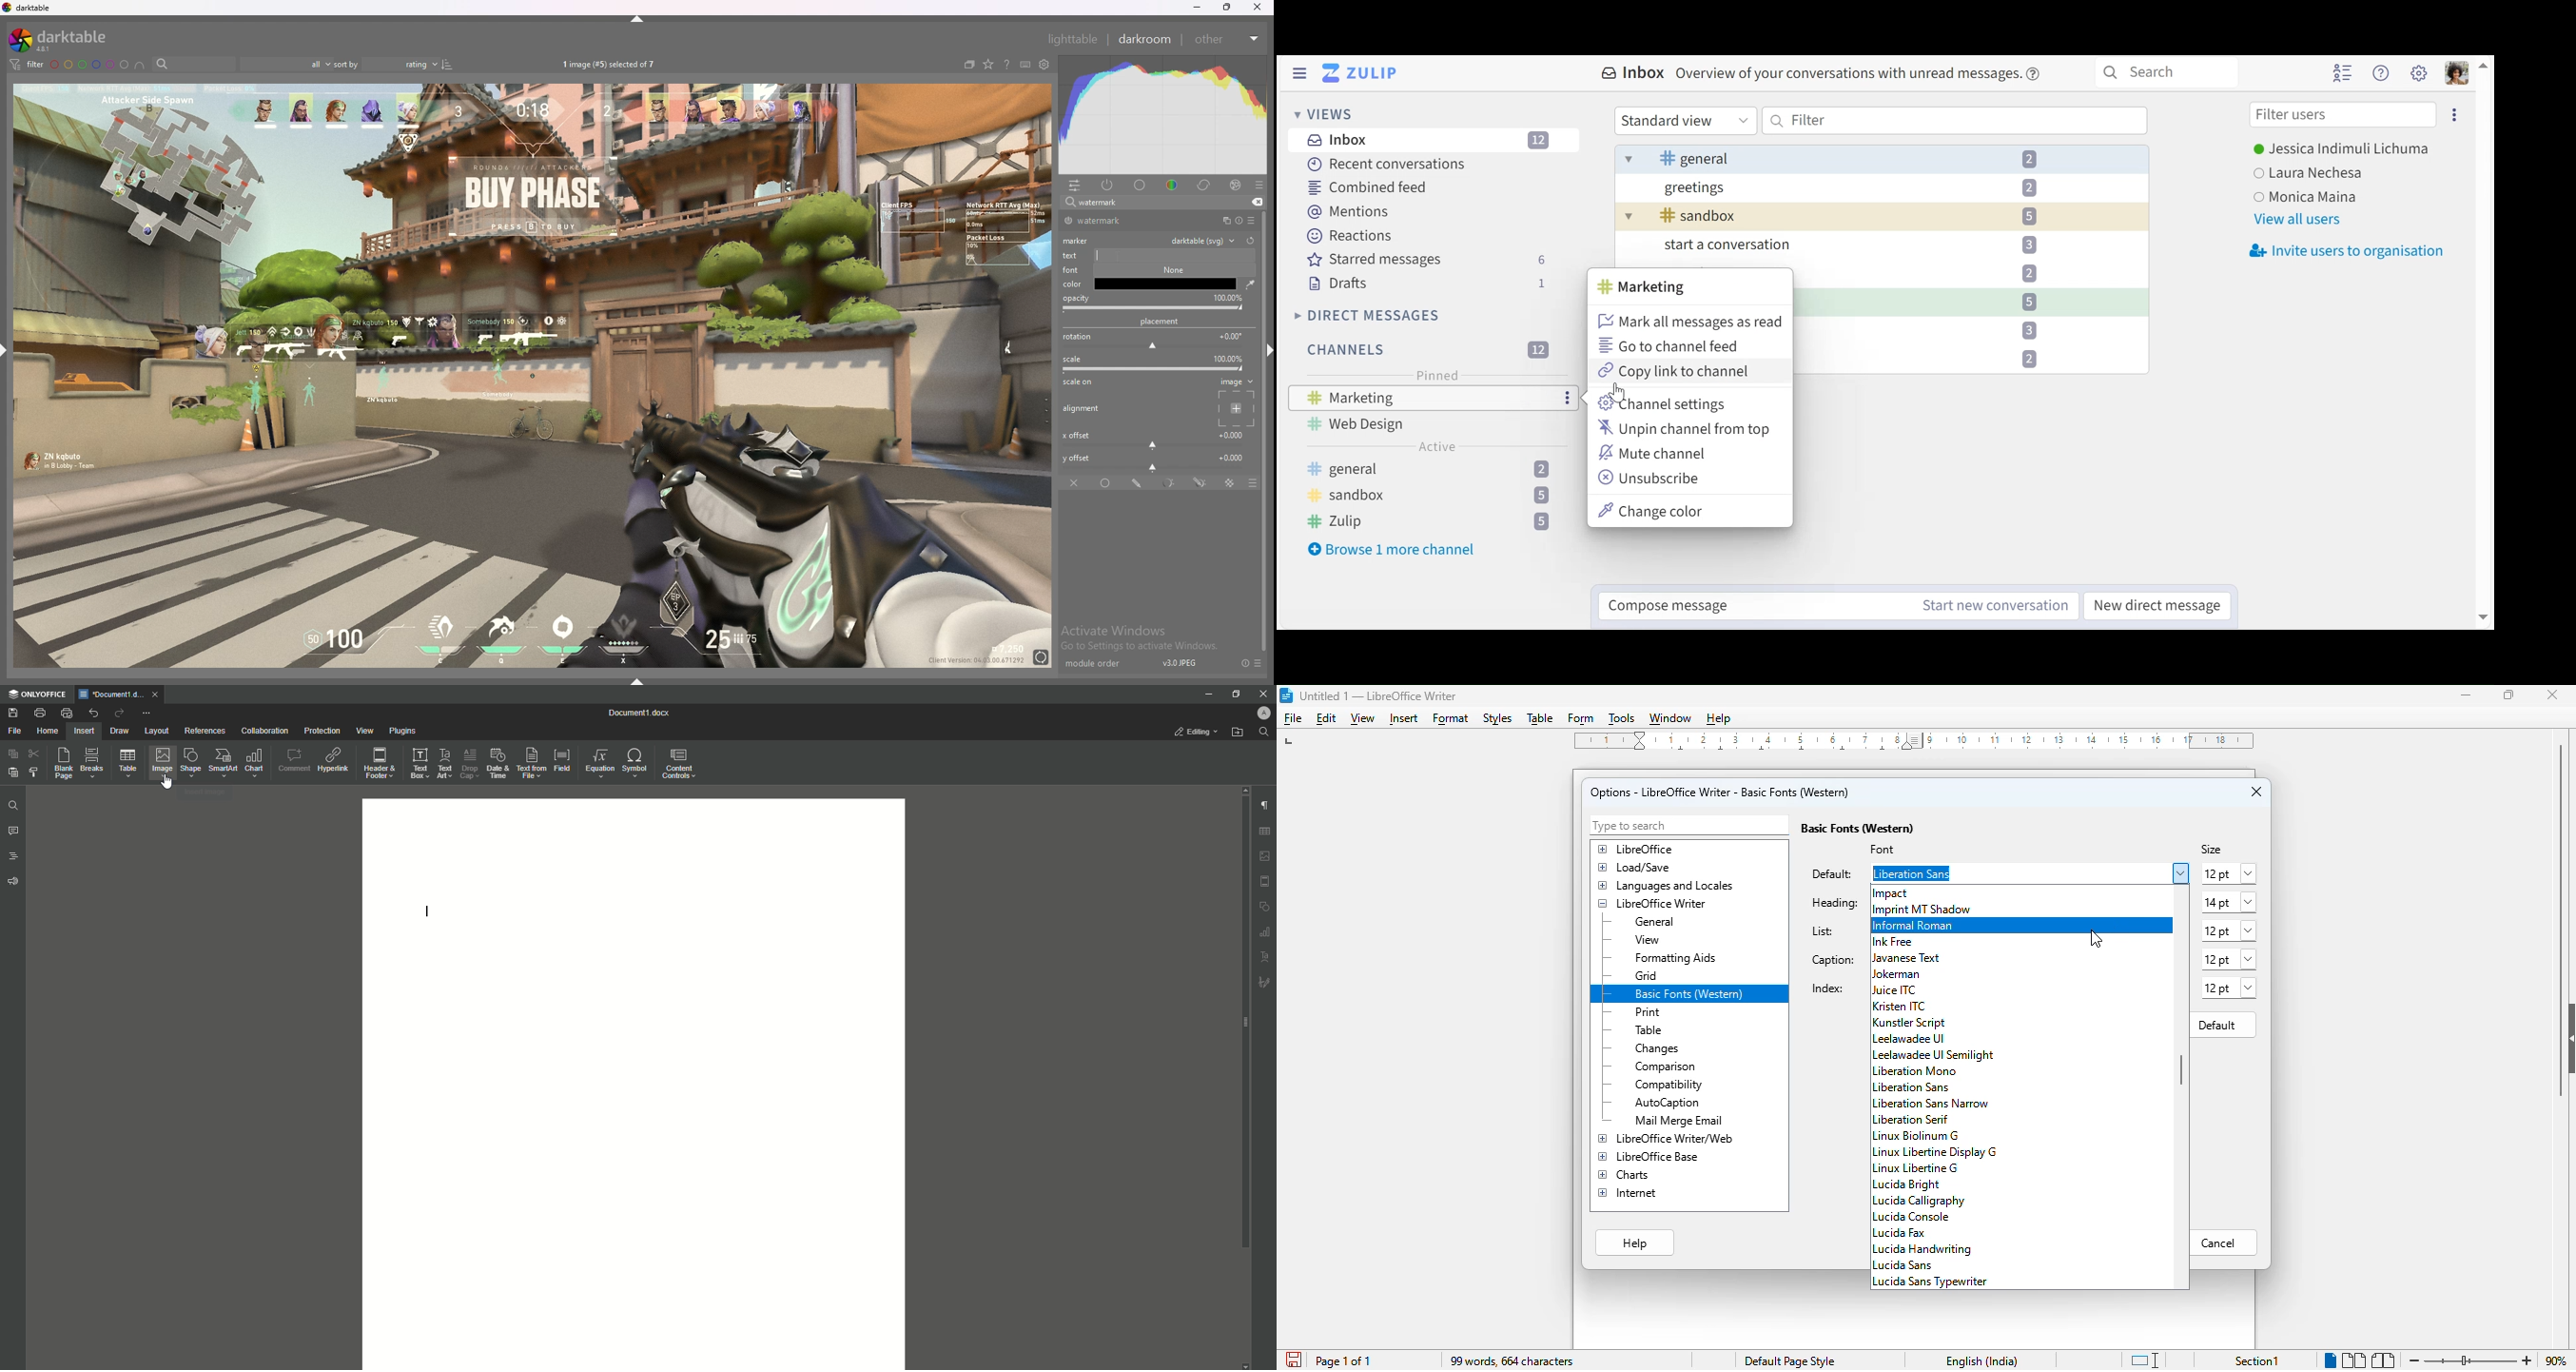 The height and width of the screenshot is (1372, 2576). What do you see at coordinates (1357, 397) in the screenshot?
I see `Marketing` at bounding box center [1357, 397].